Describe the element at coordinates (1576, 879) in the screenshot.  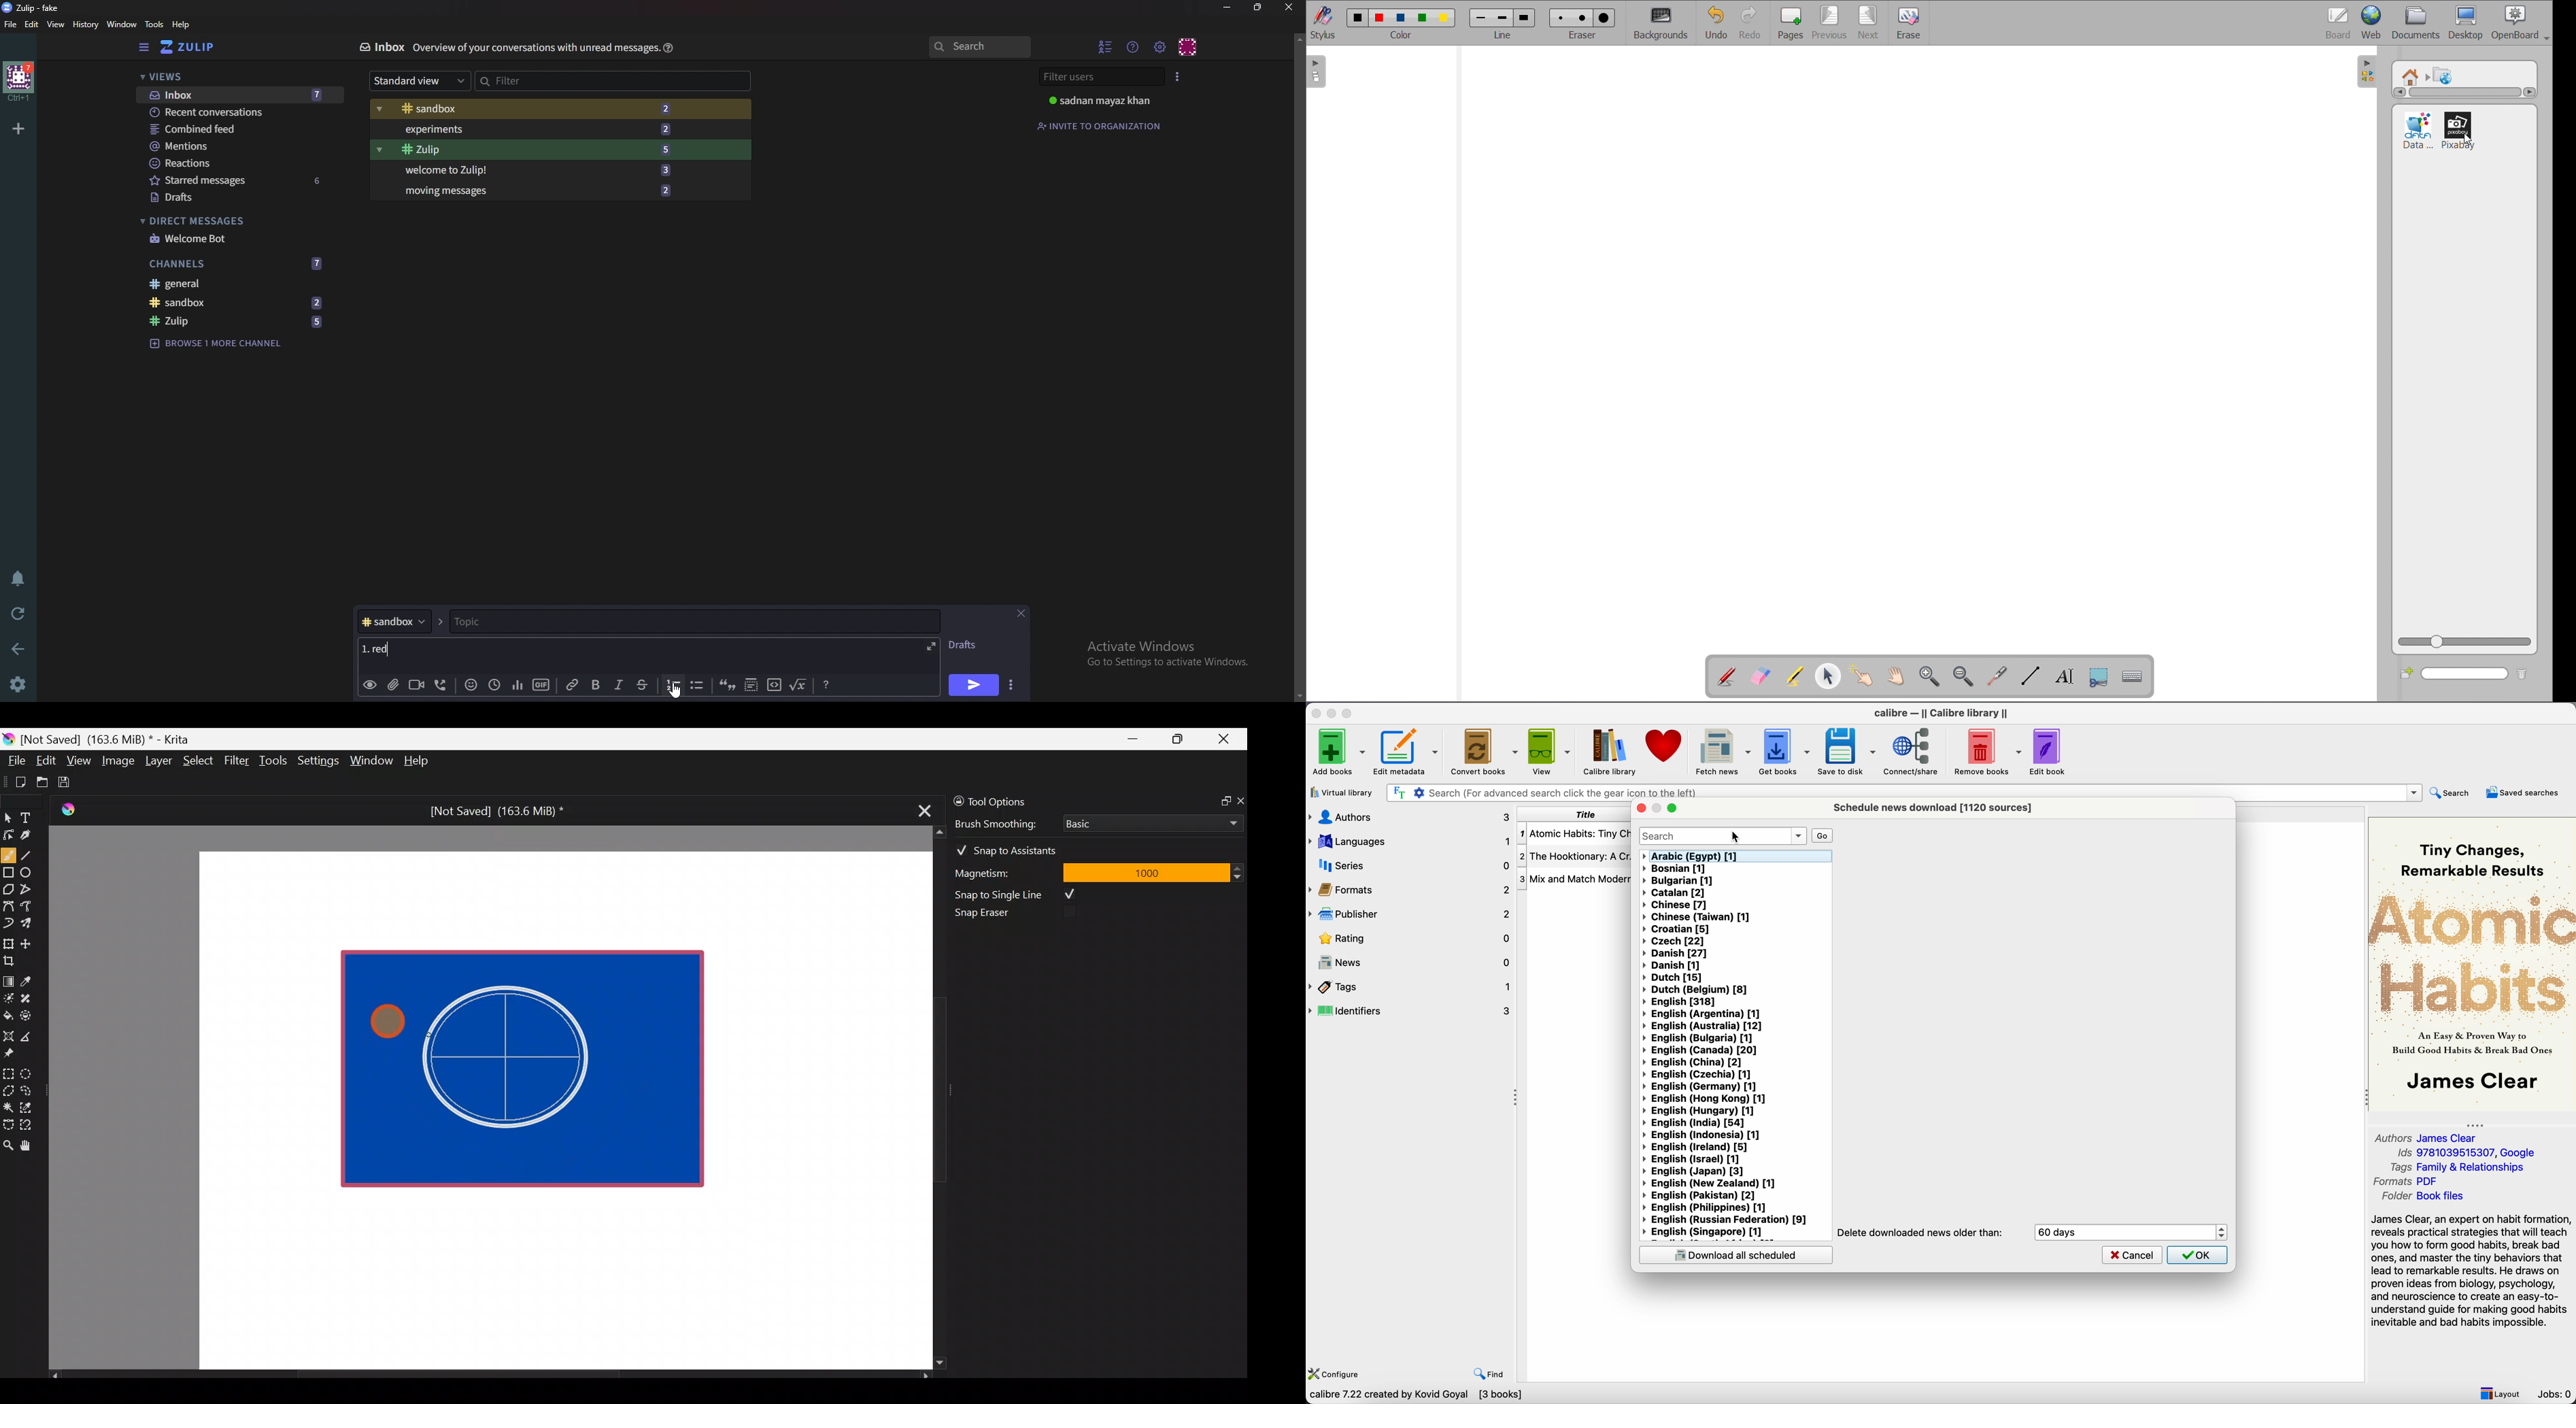
I see `Mix and Match Modern... ` at that location.